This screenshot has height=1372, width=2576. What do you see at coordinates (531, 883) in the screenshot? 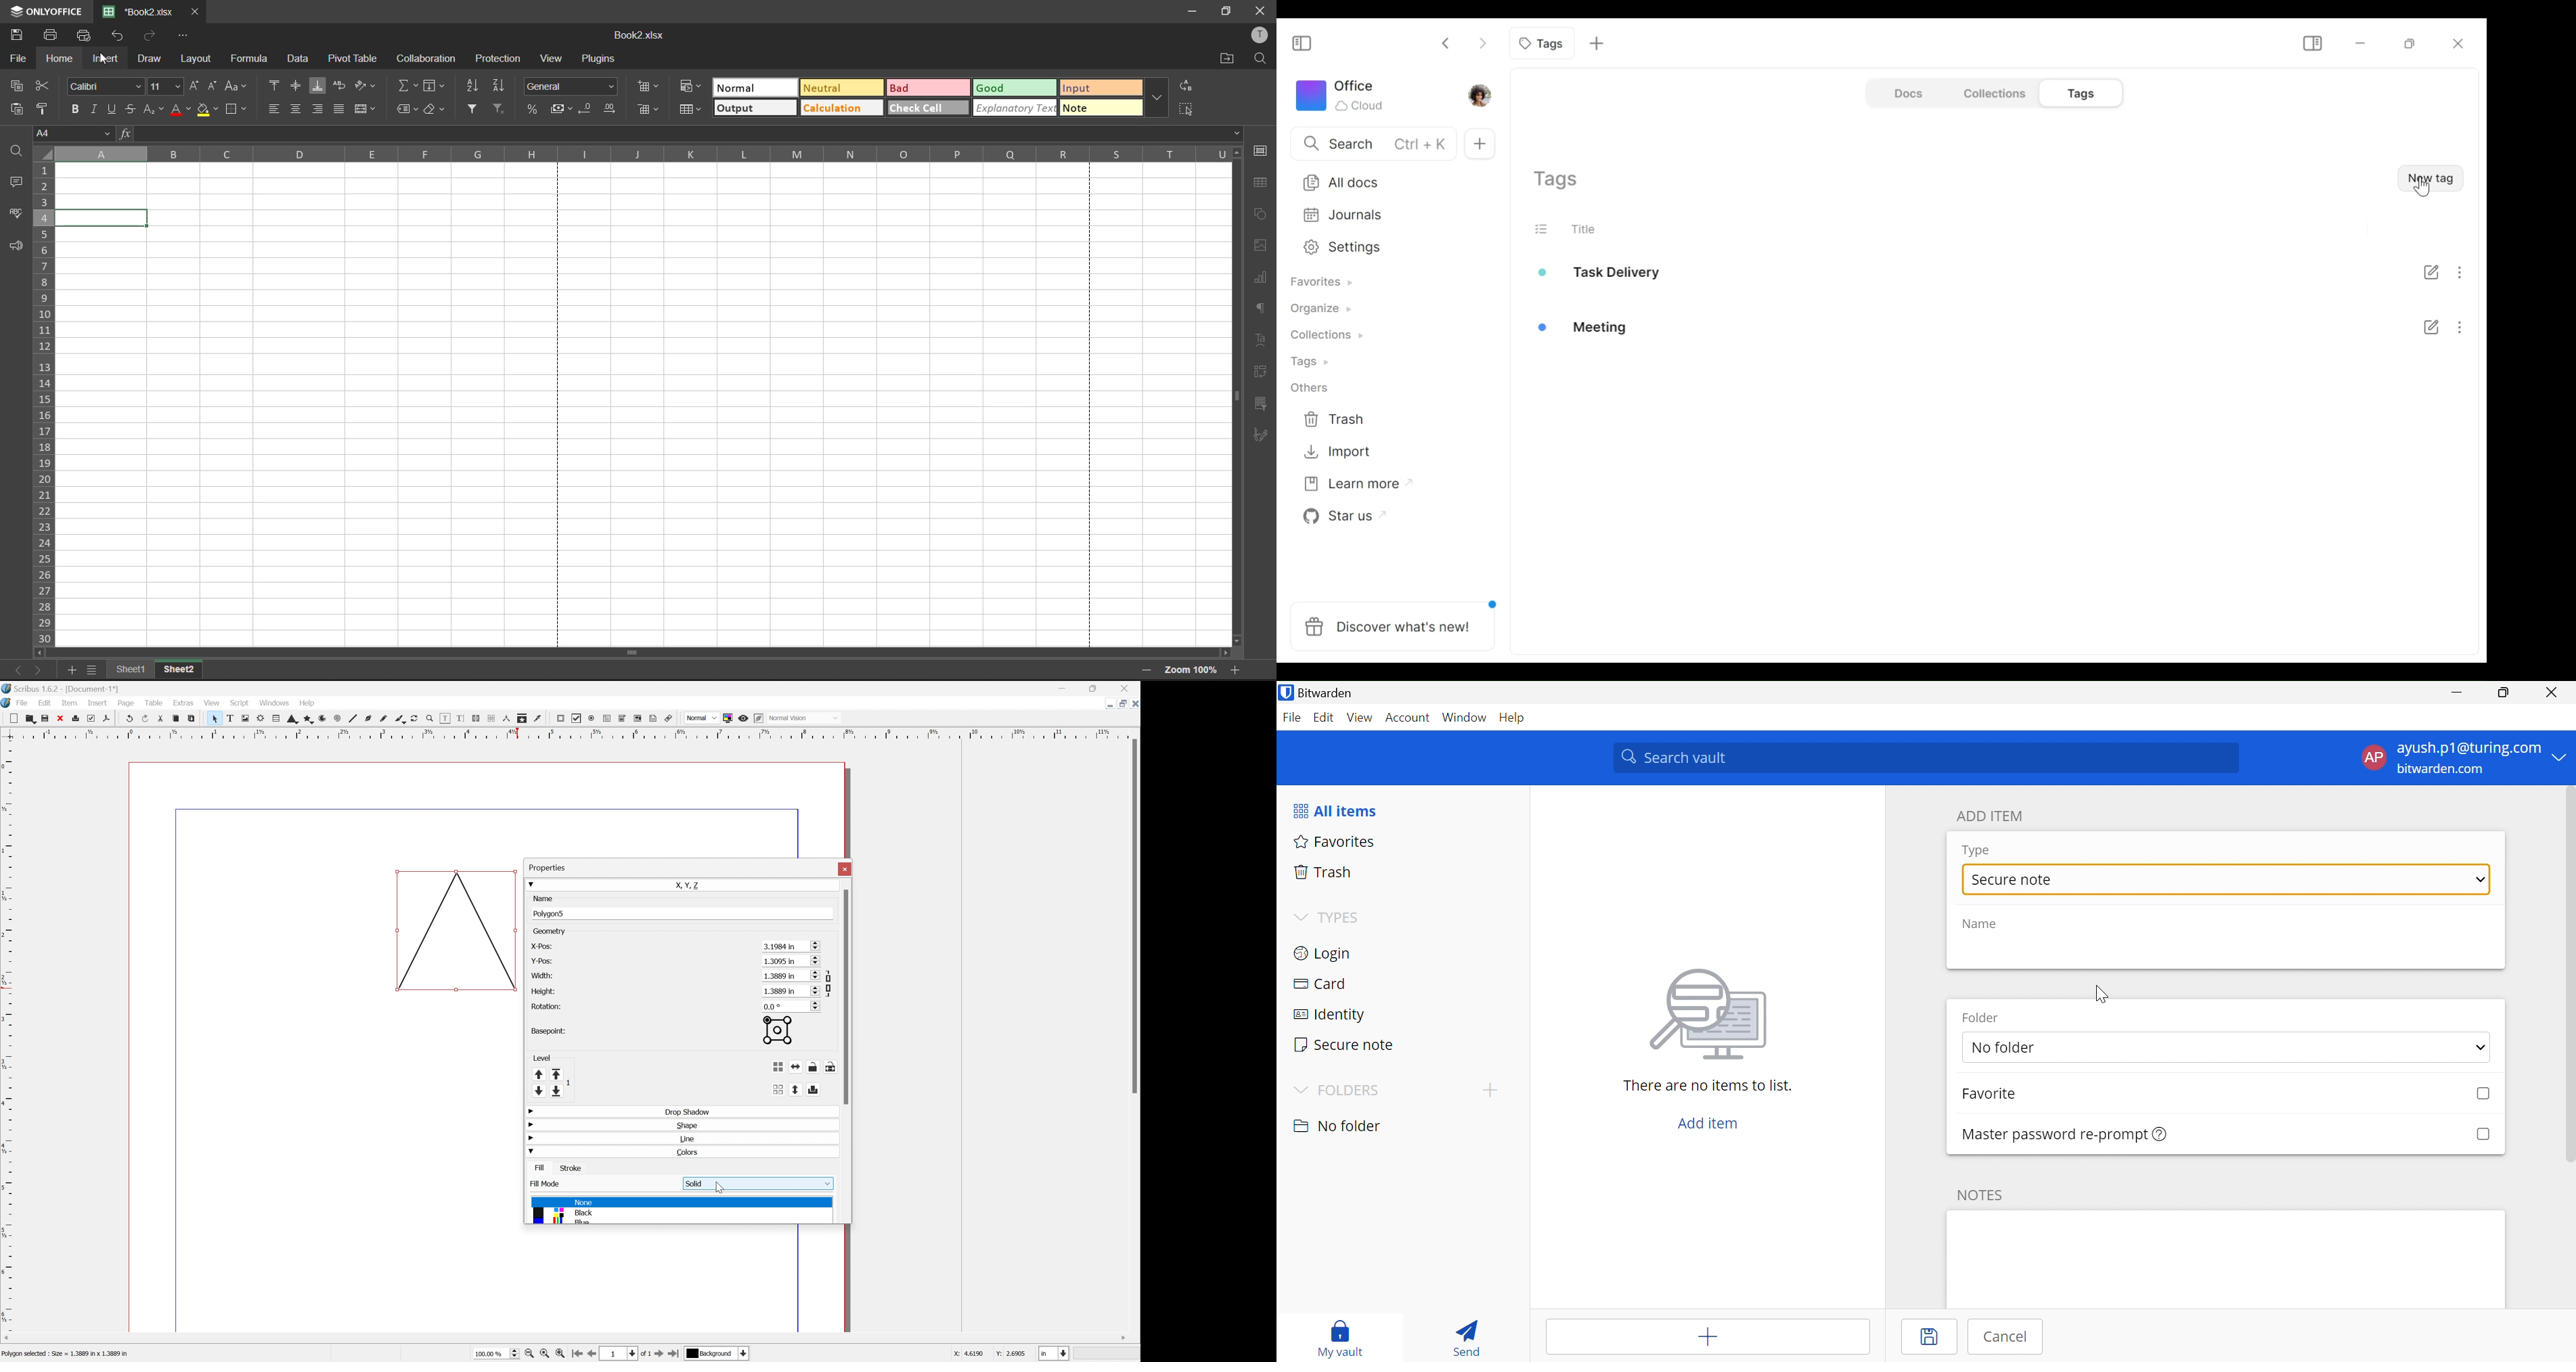
I see `Drop Down` at bounding box center [531, 883].